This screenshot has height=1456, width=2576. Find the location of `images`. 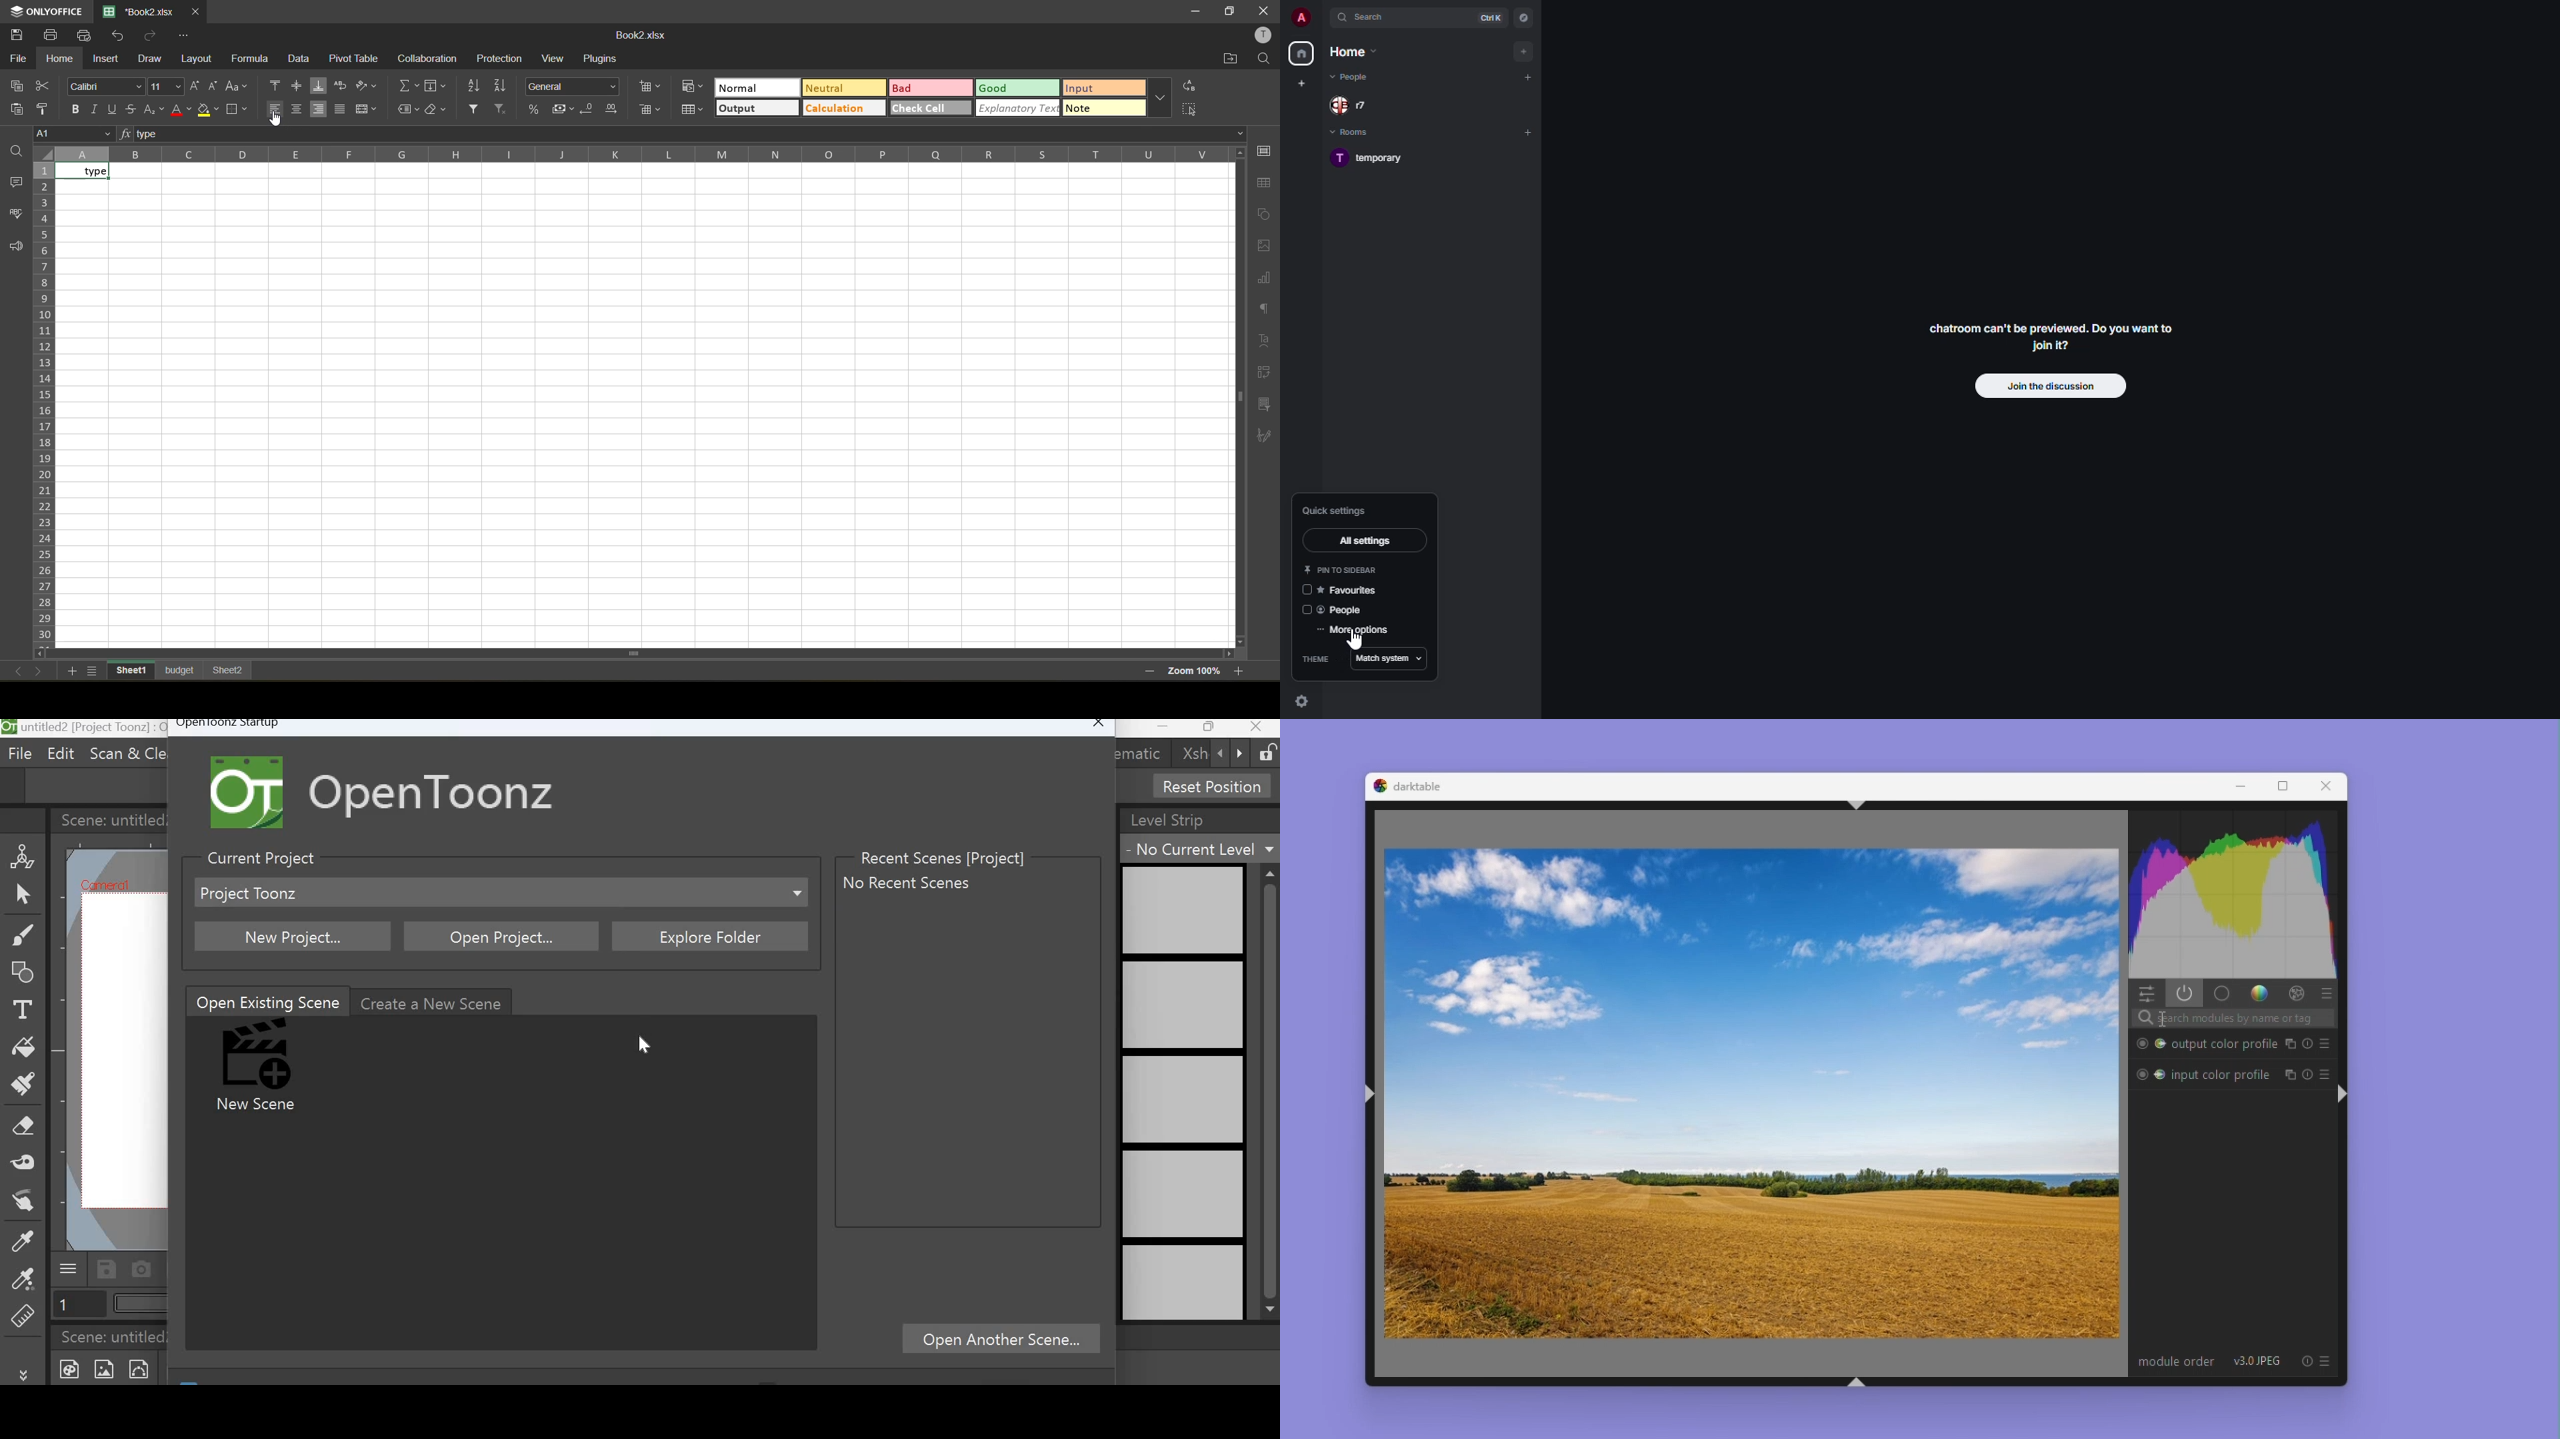

images is located at coordinates (1264, 247).